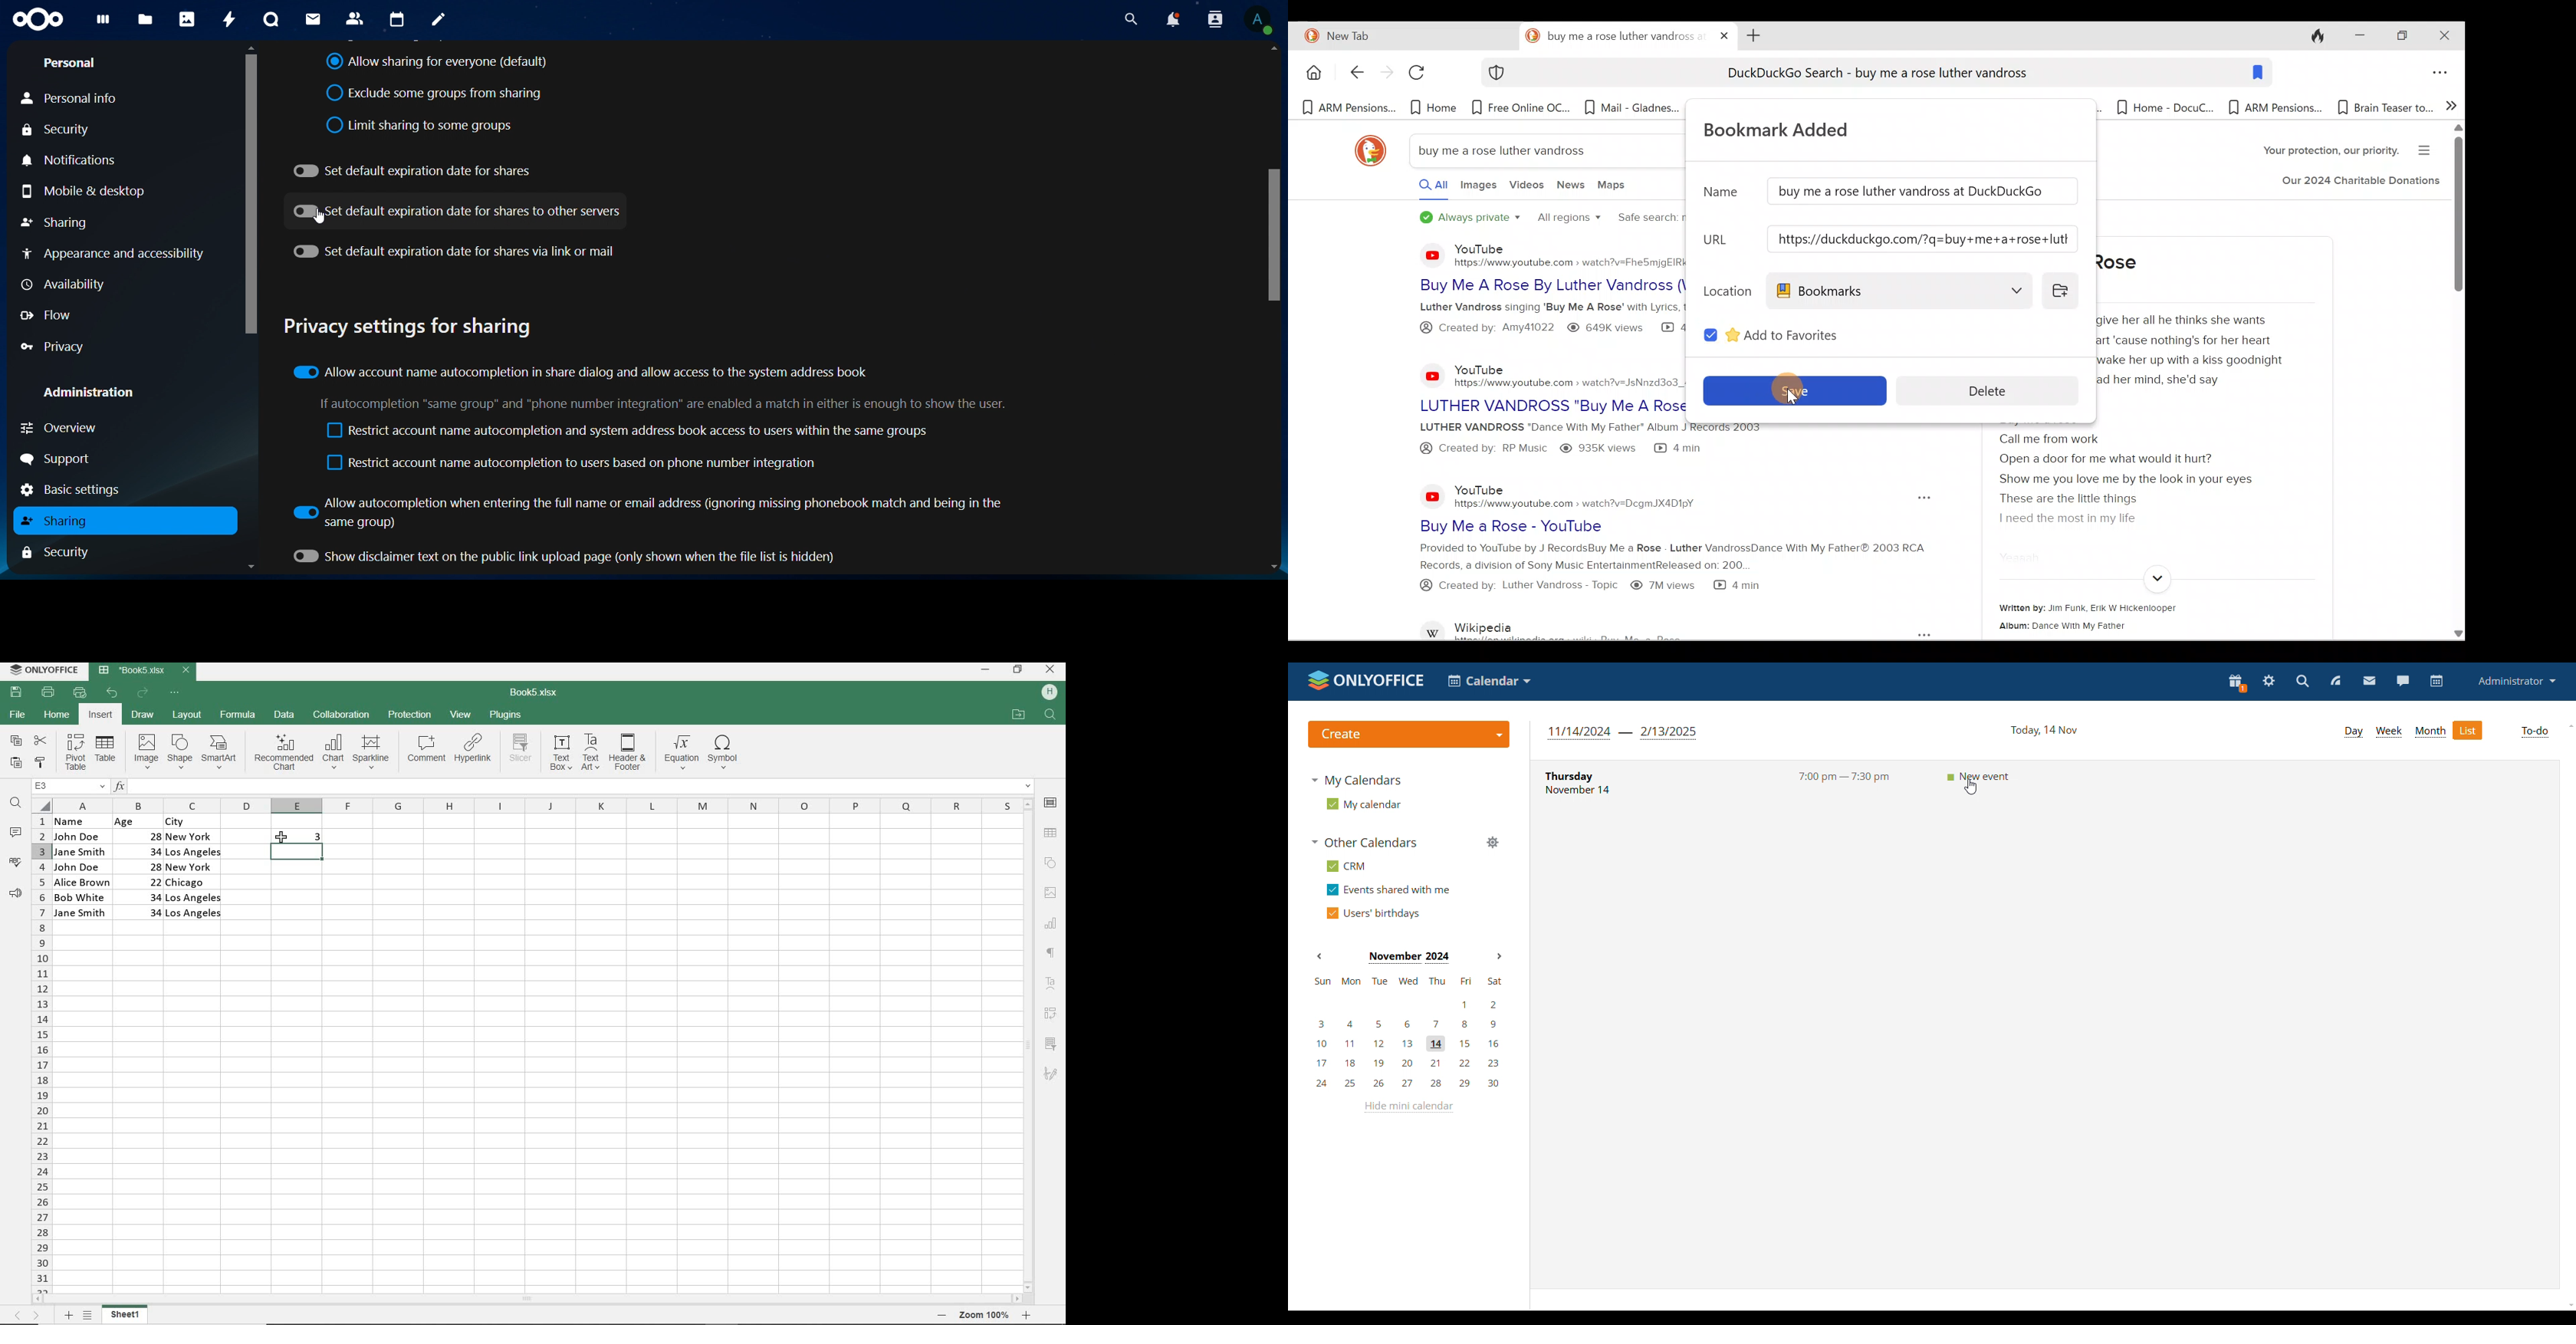  I want to click on privacy, so click(56, 346).